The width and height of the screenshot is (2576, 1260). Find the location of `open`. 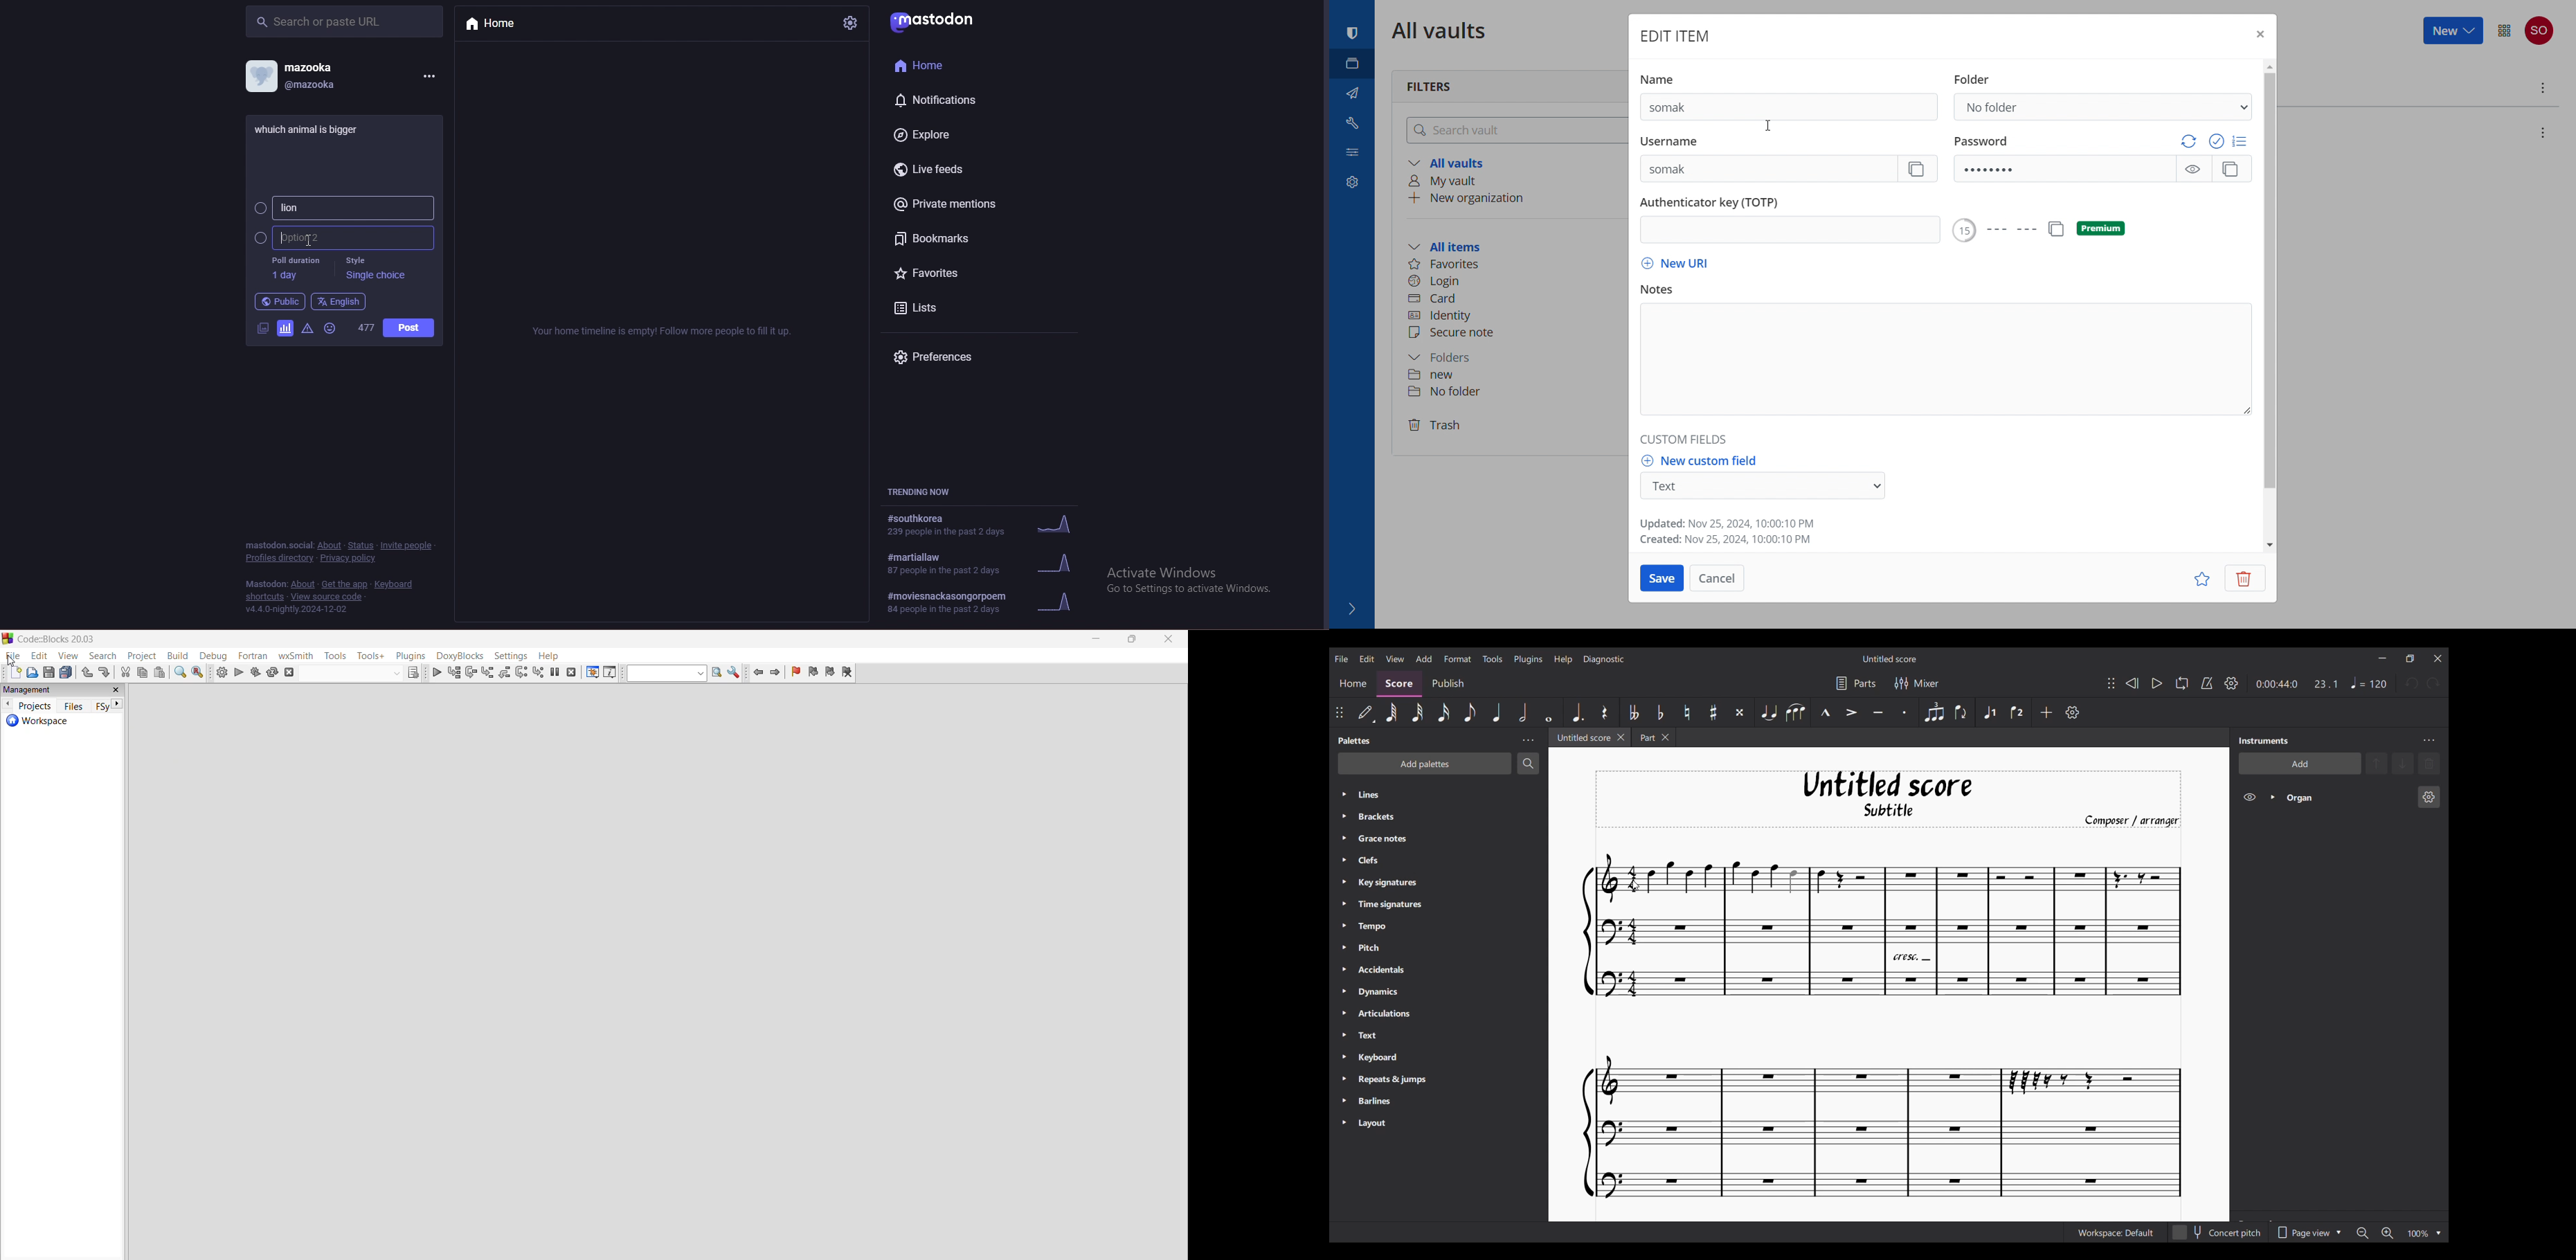

open is located at coordinates (32, 673).